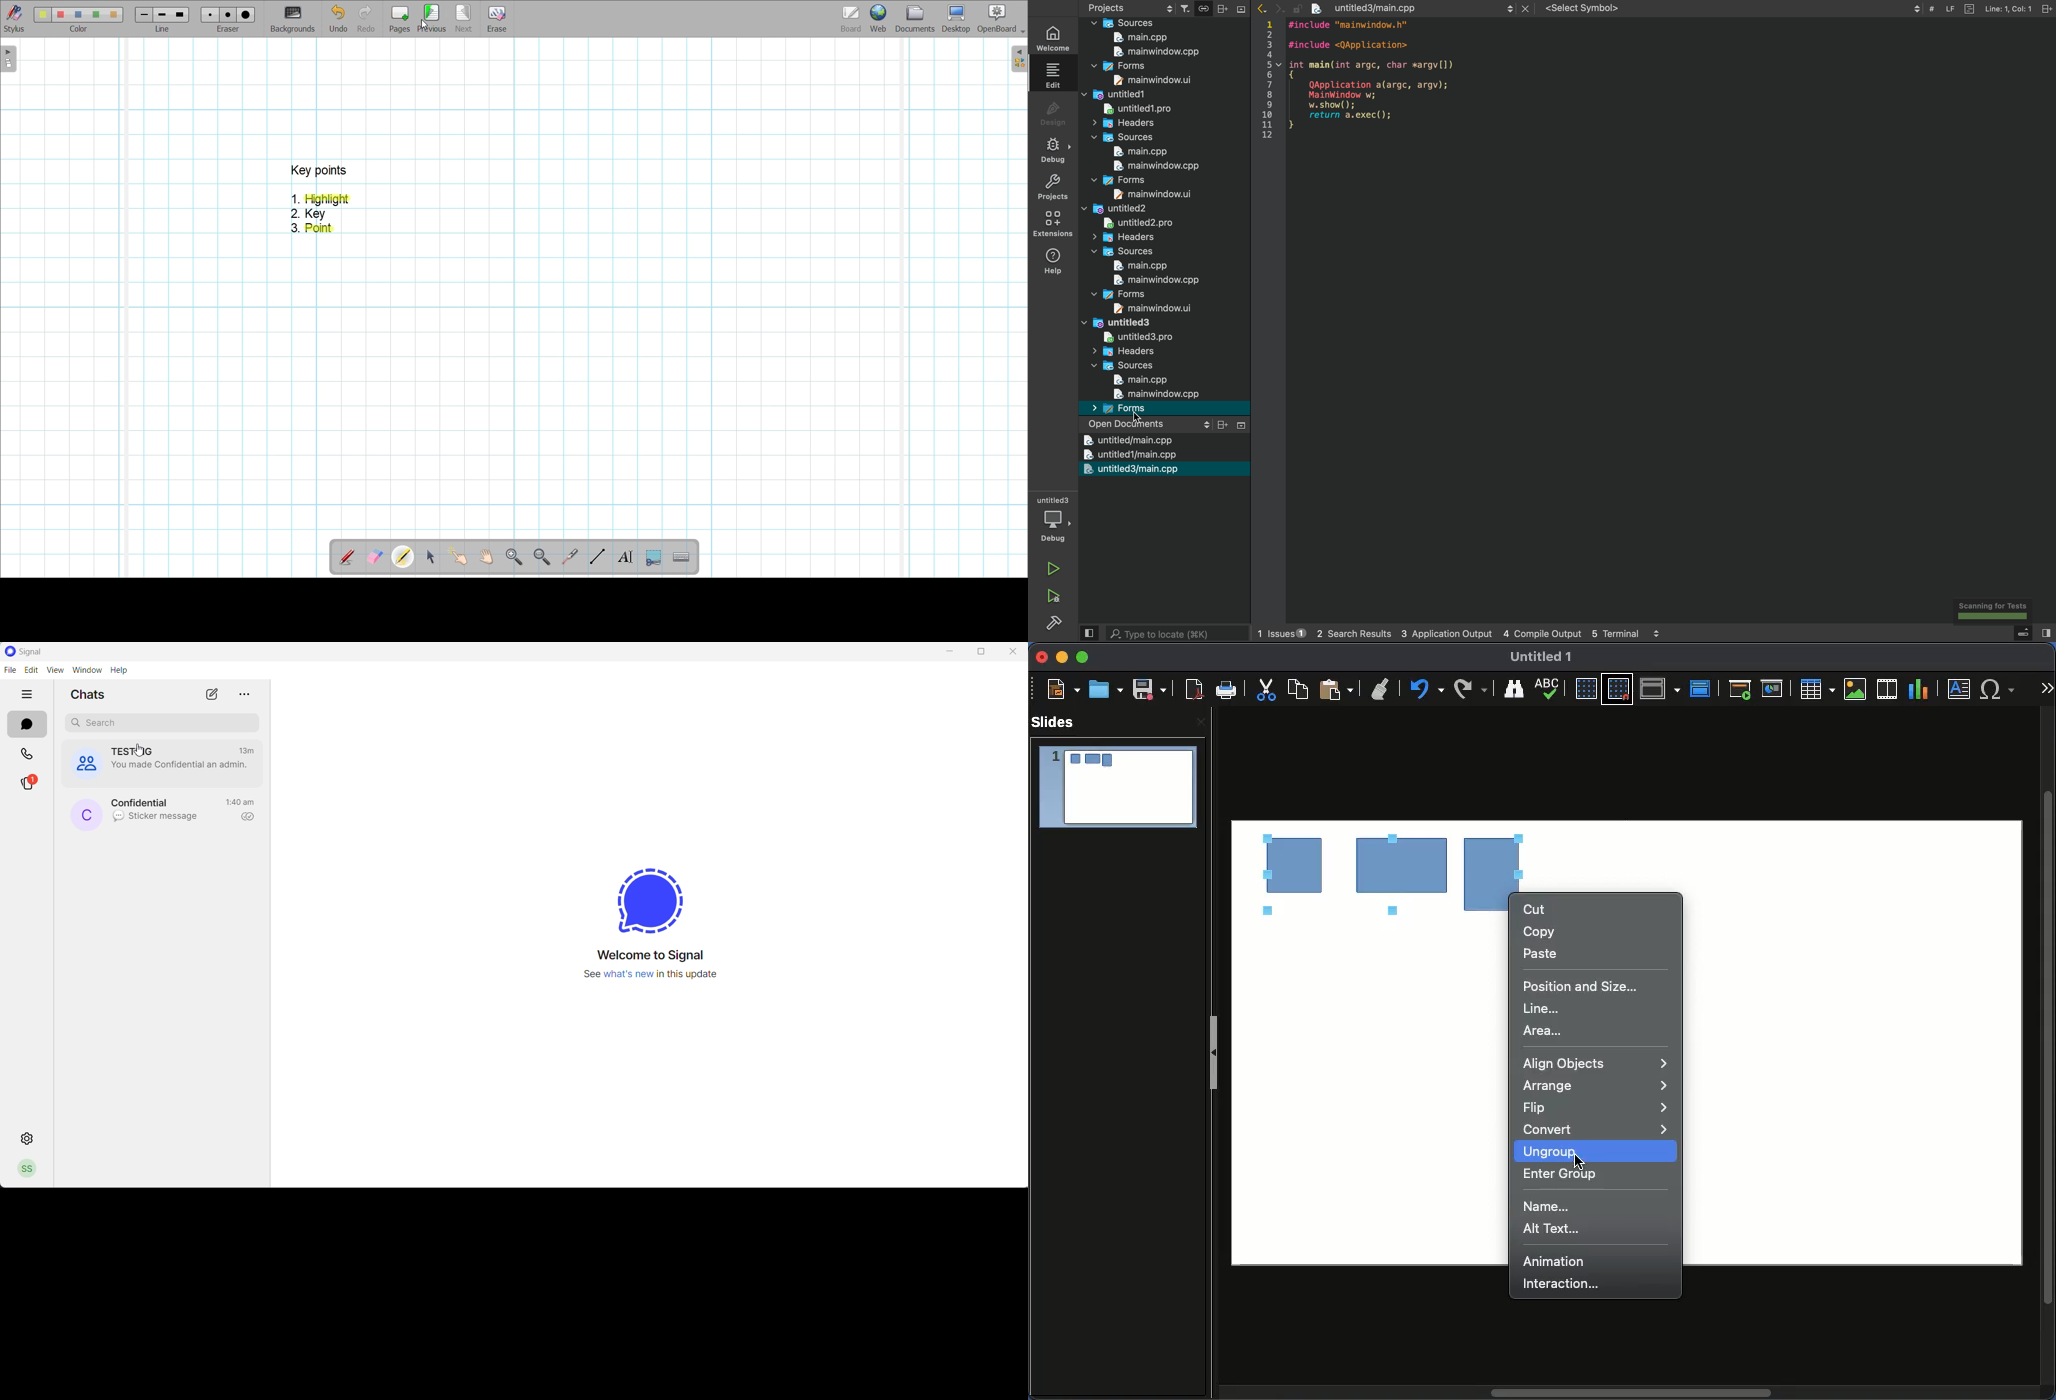  I want to click on Maximize, so click(1084, 657).